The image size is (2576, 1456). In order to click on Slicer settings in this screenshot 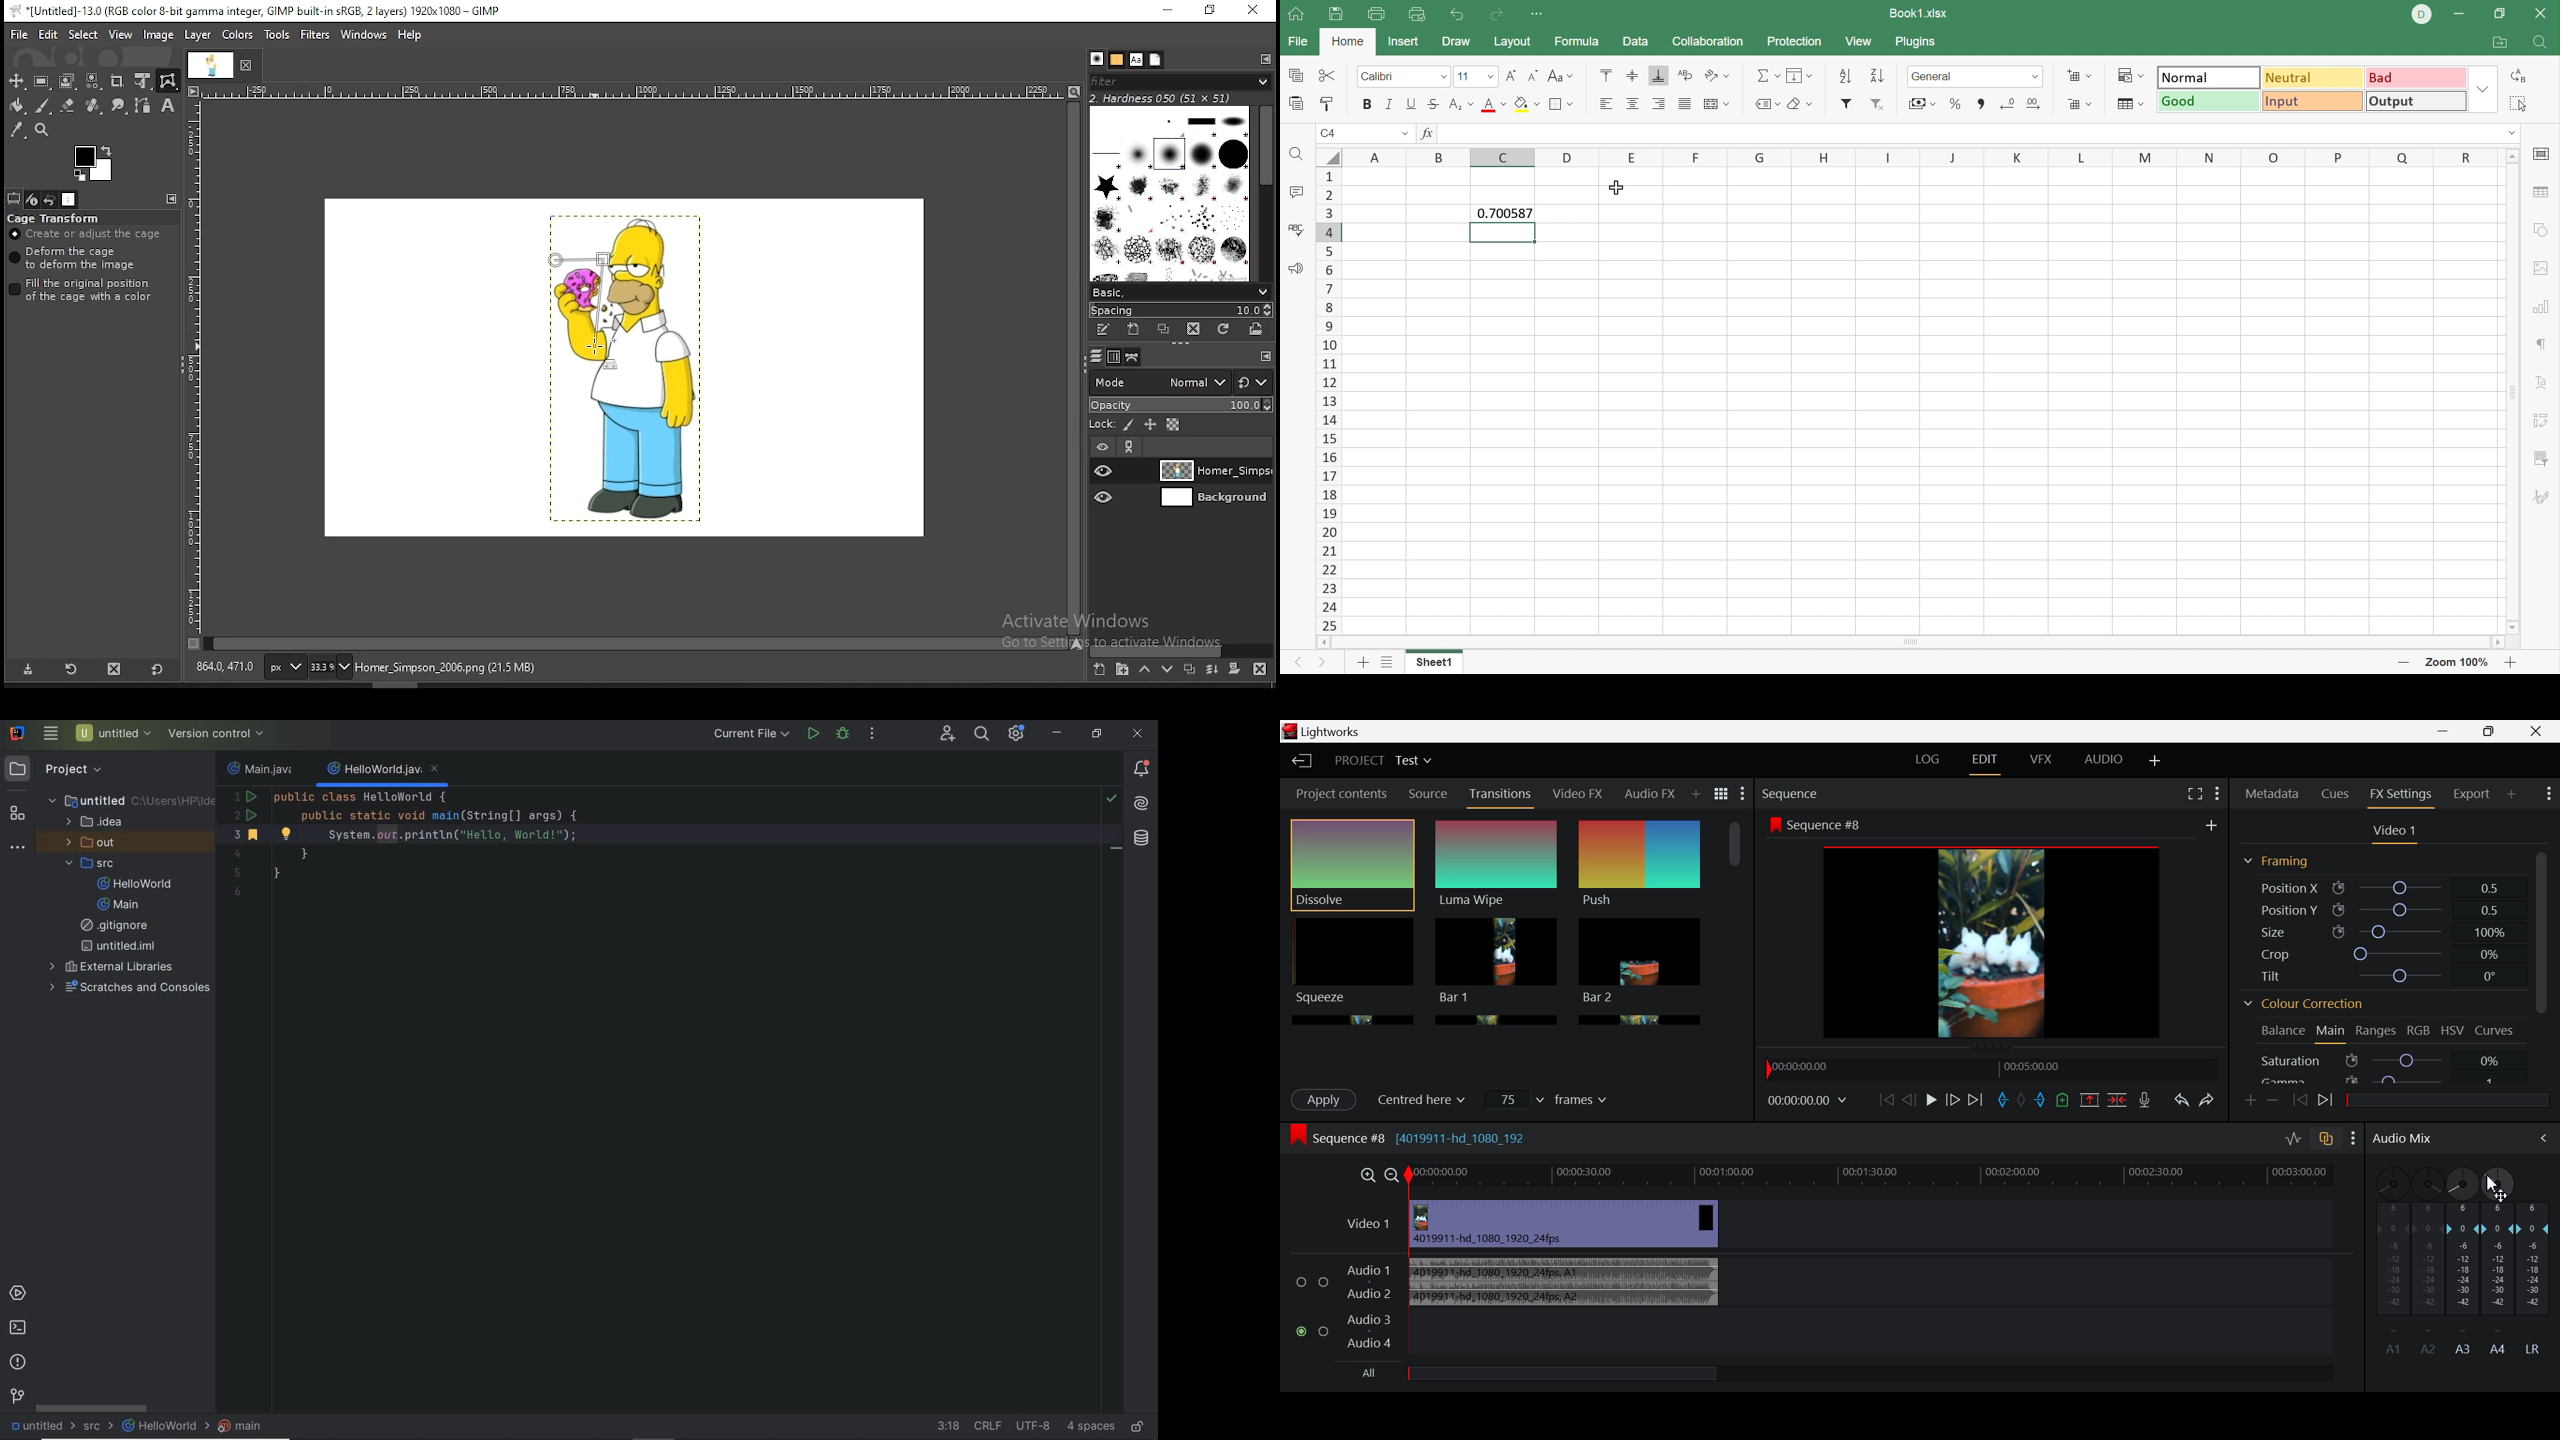, I will do `click(2543, 461)`.